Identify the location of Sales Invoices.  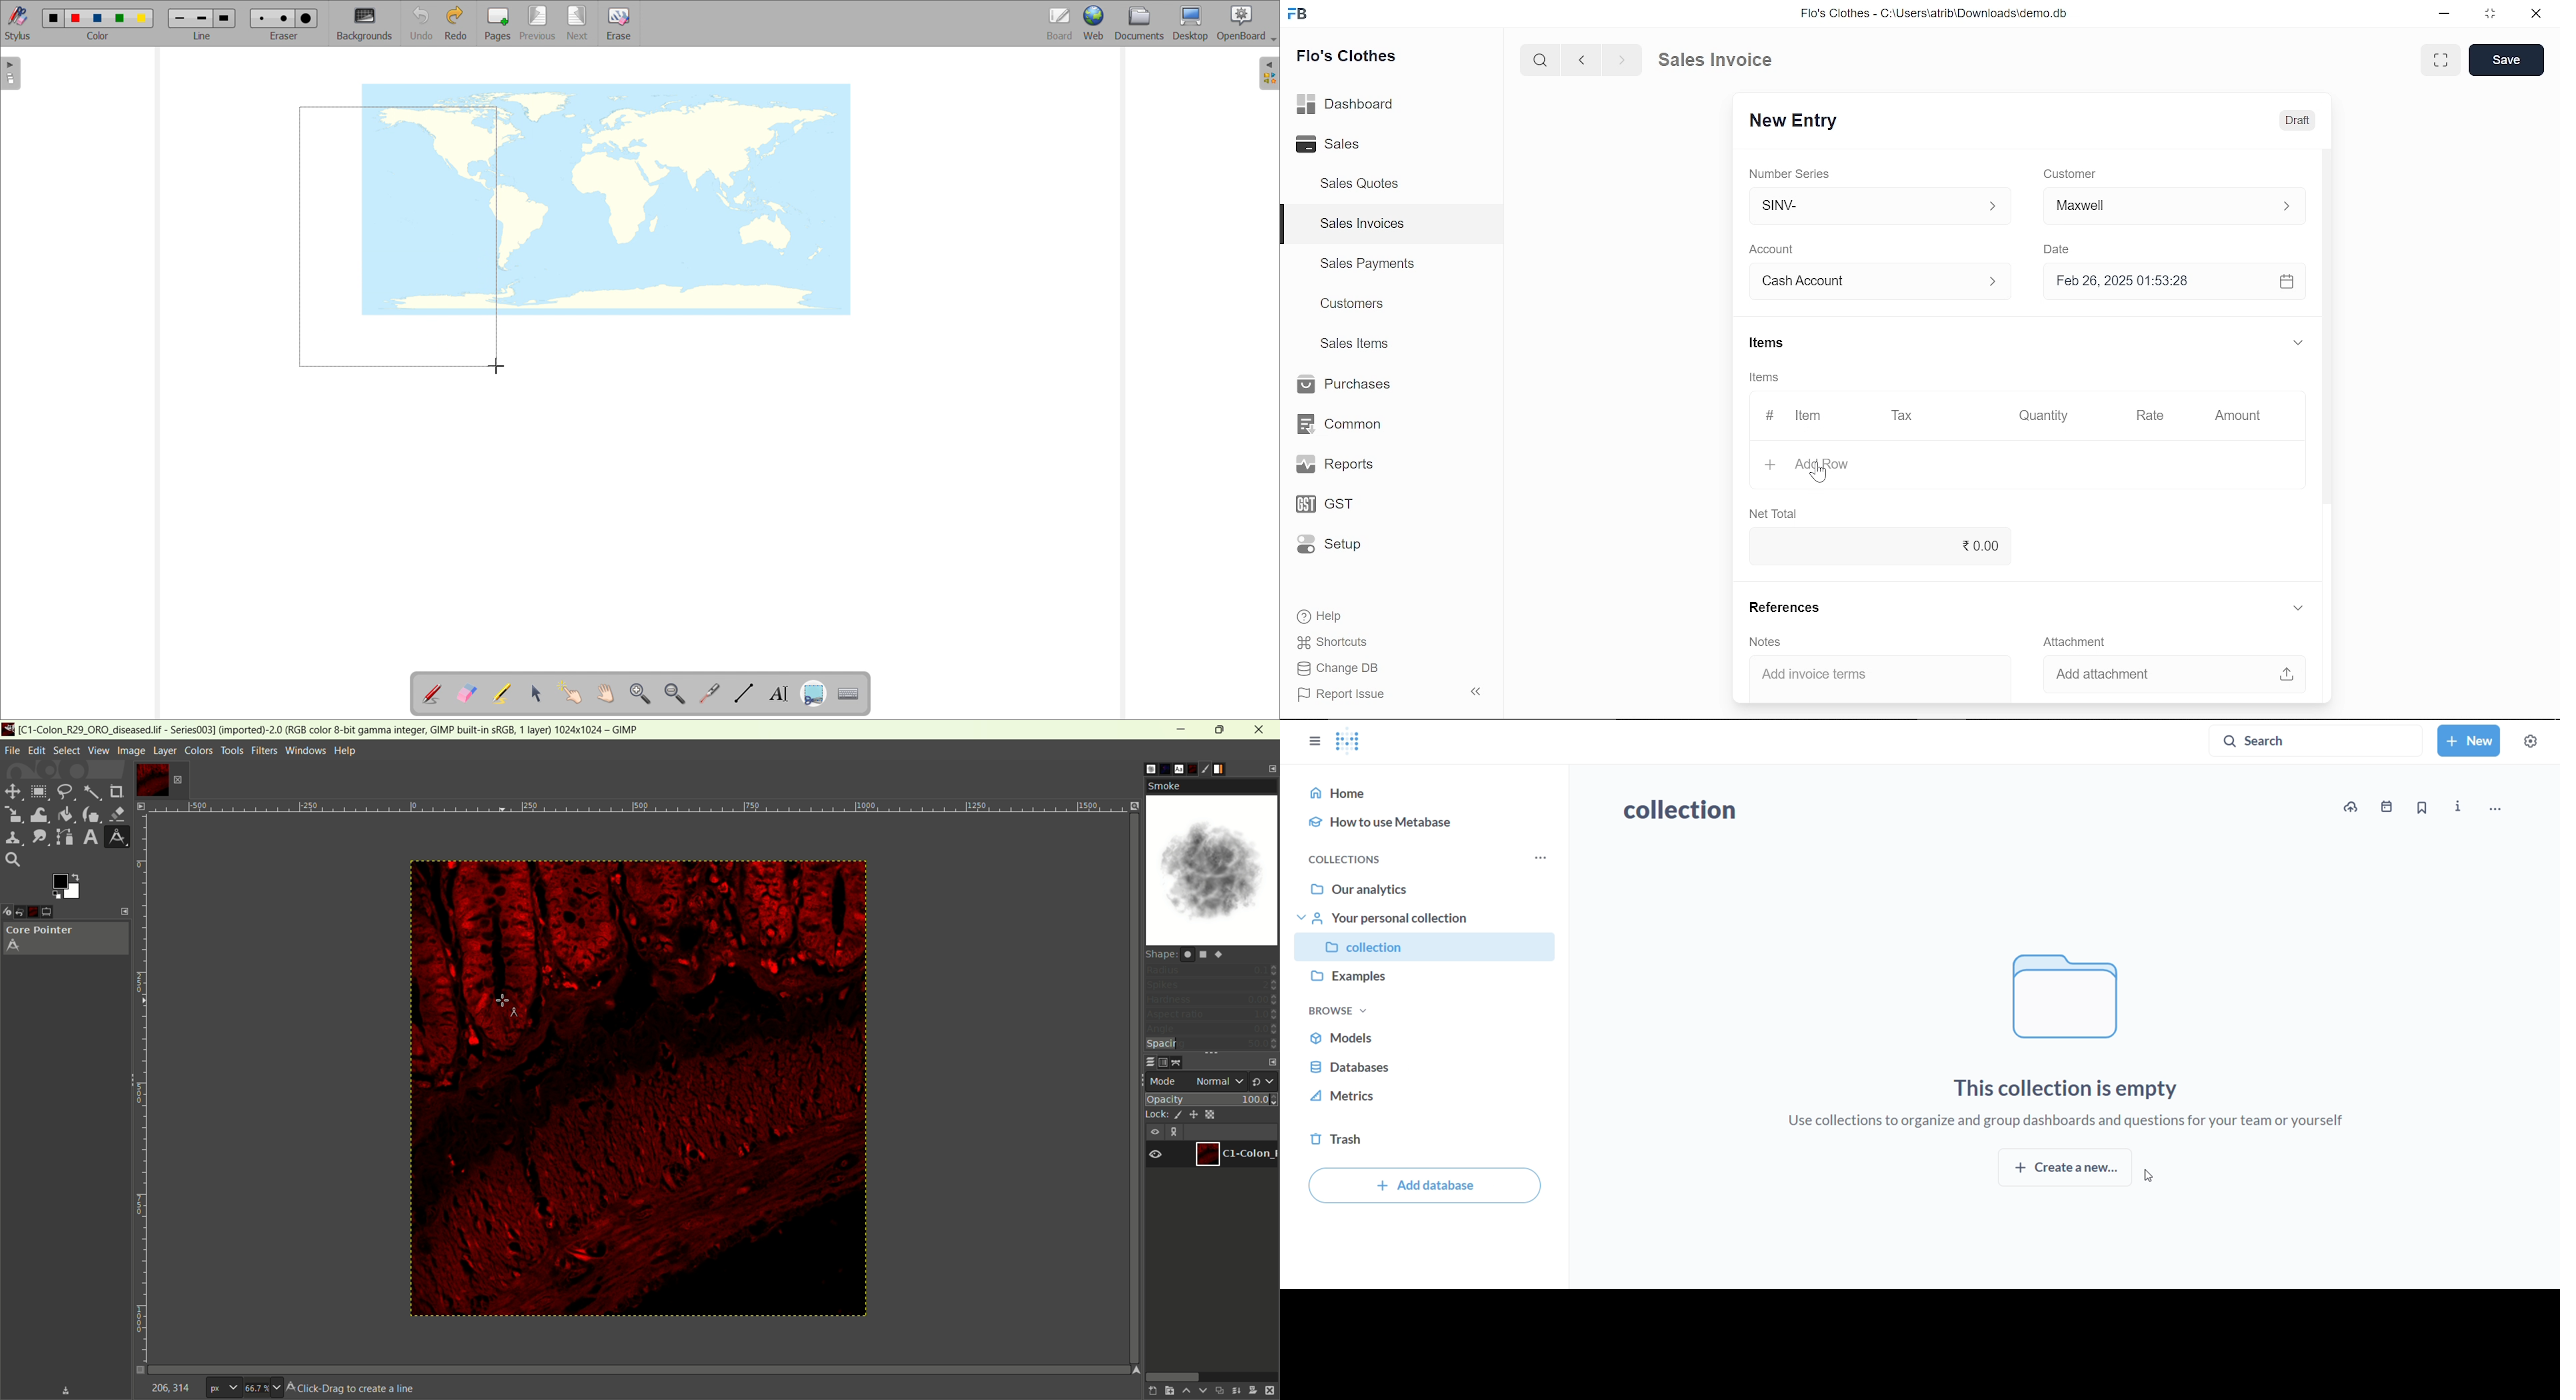
(1369, 226).